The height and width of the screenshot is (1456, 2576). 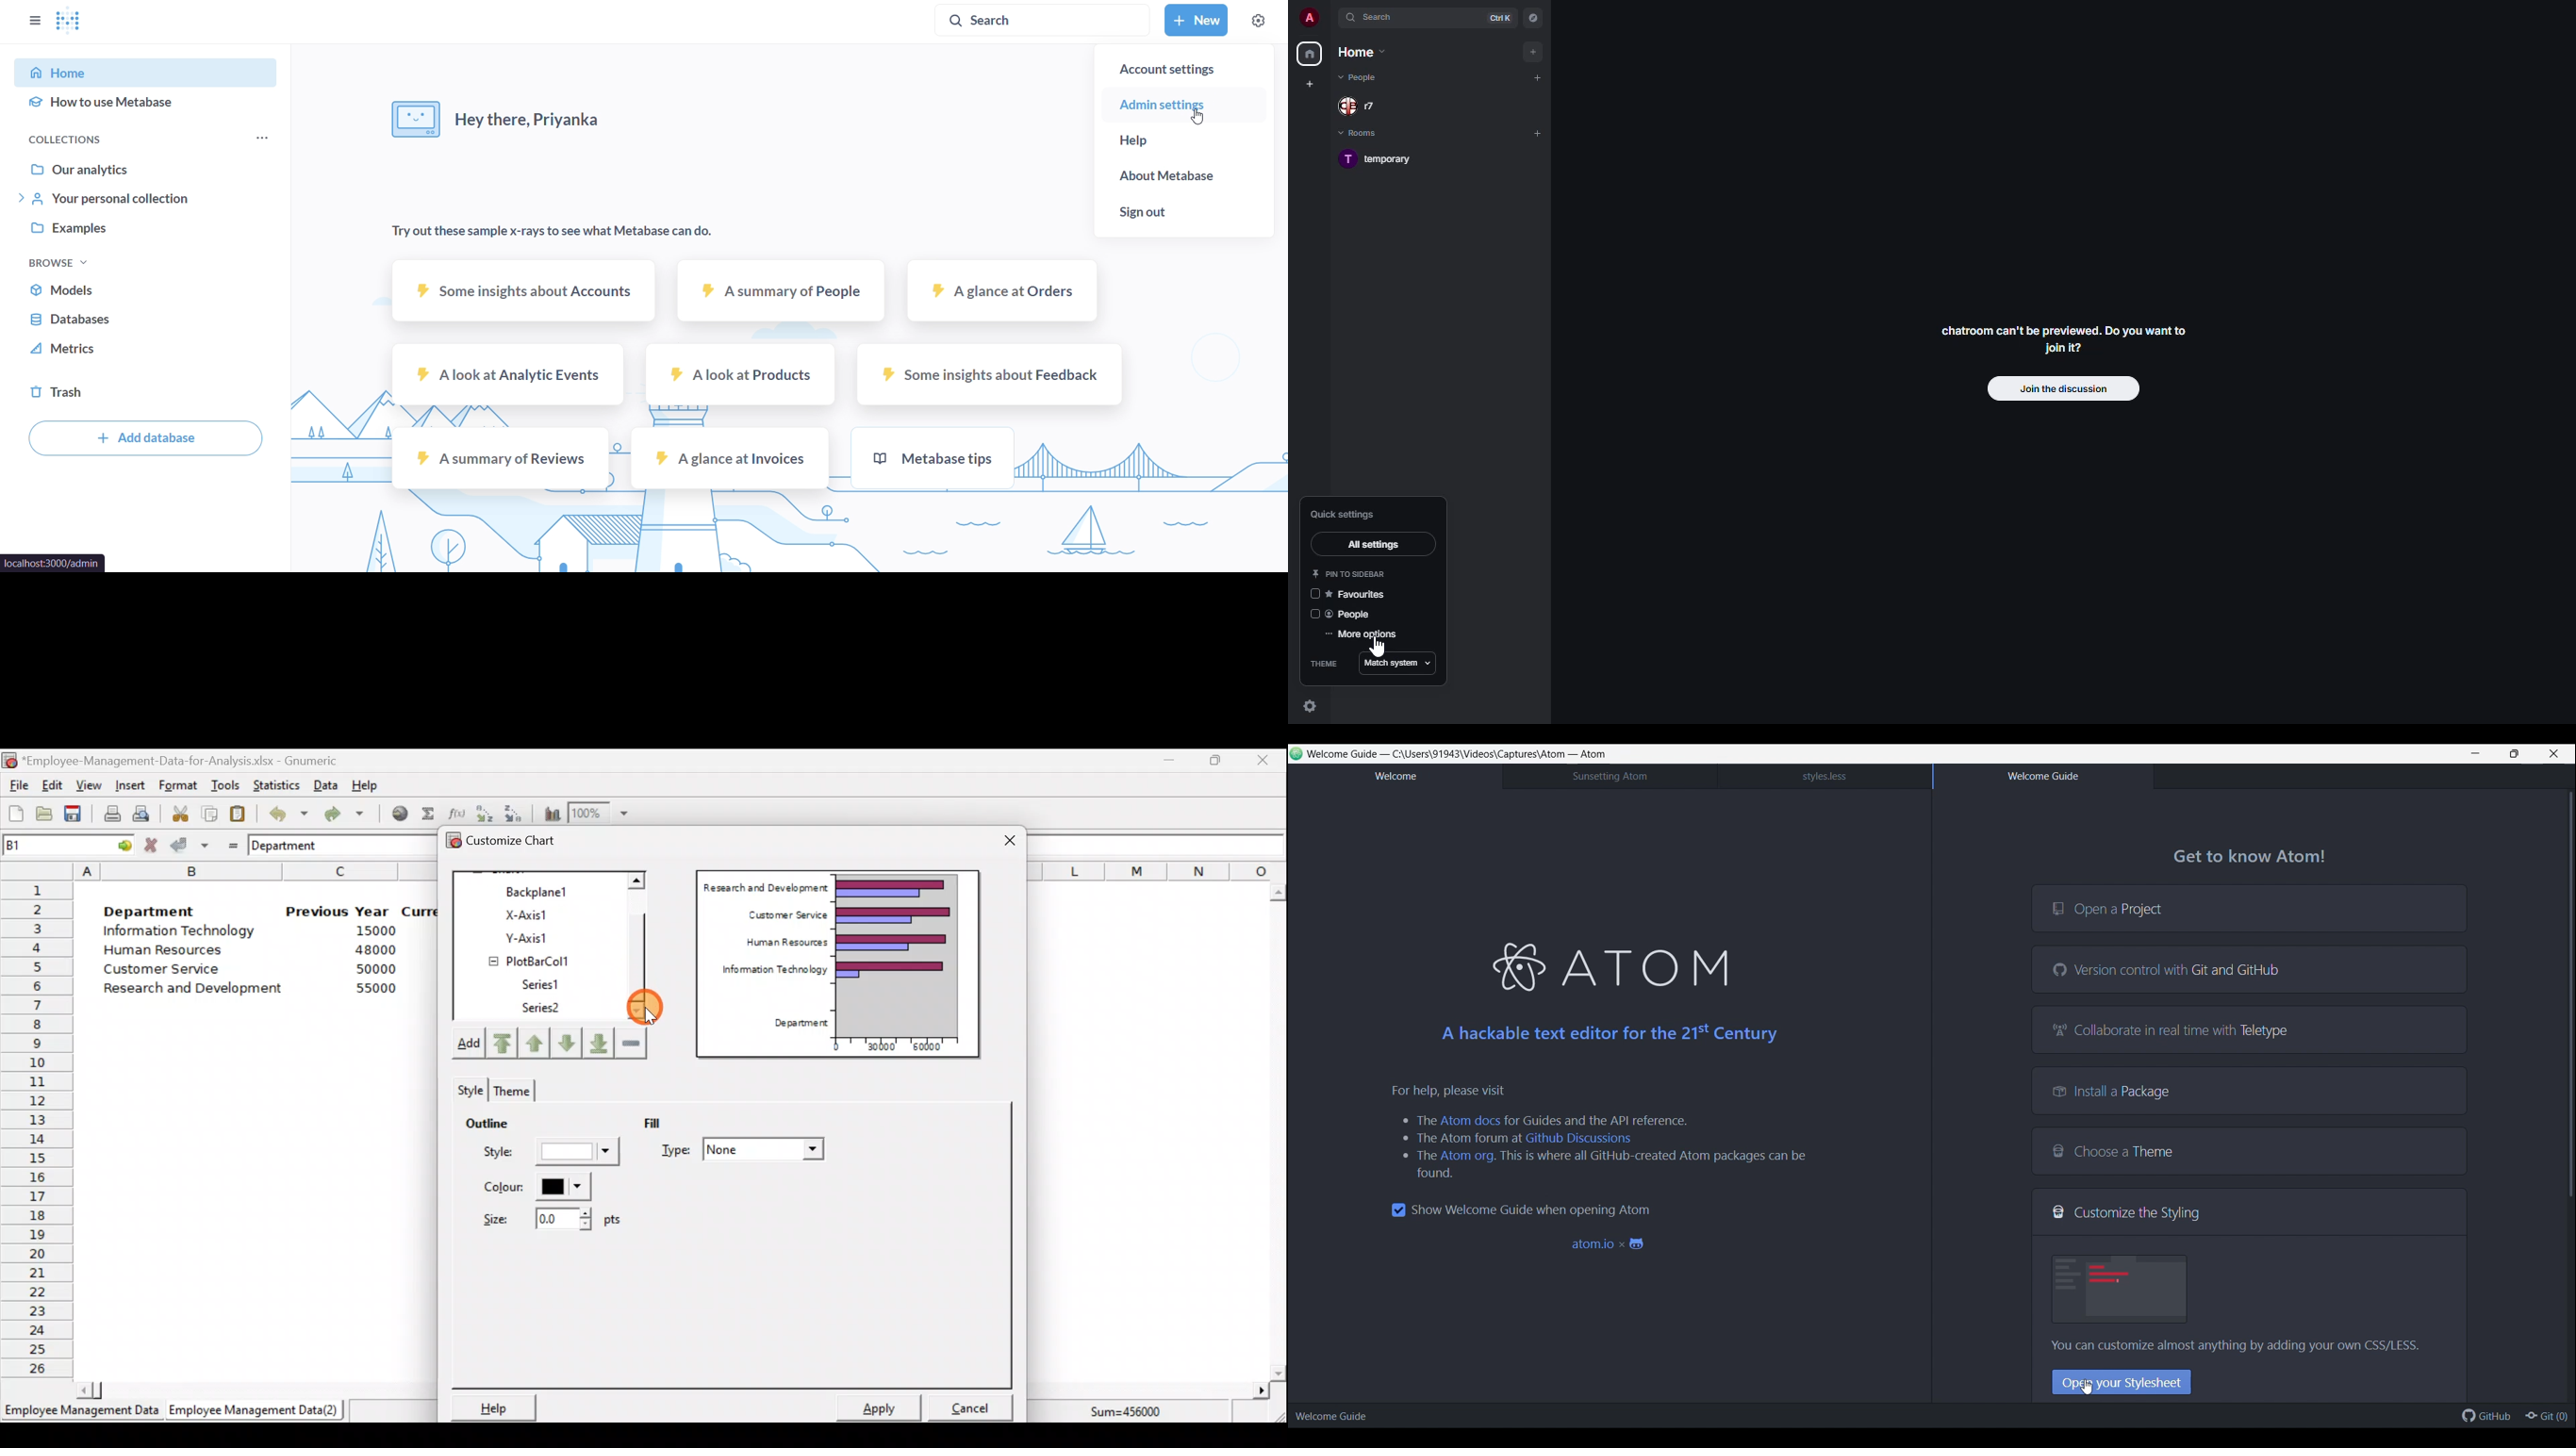 What do you see at coordinates (1652, 963) in the screenshot?
I see `ATOM` at bounding box center [1652, 963].